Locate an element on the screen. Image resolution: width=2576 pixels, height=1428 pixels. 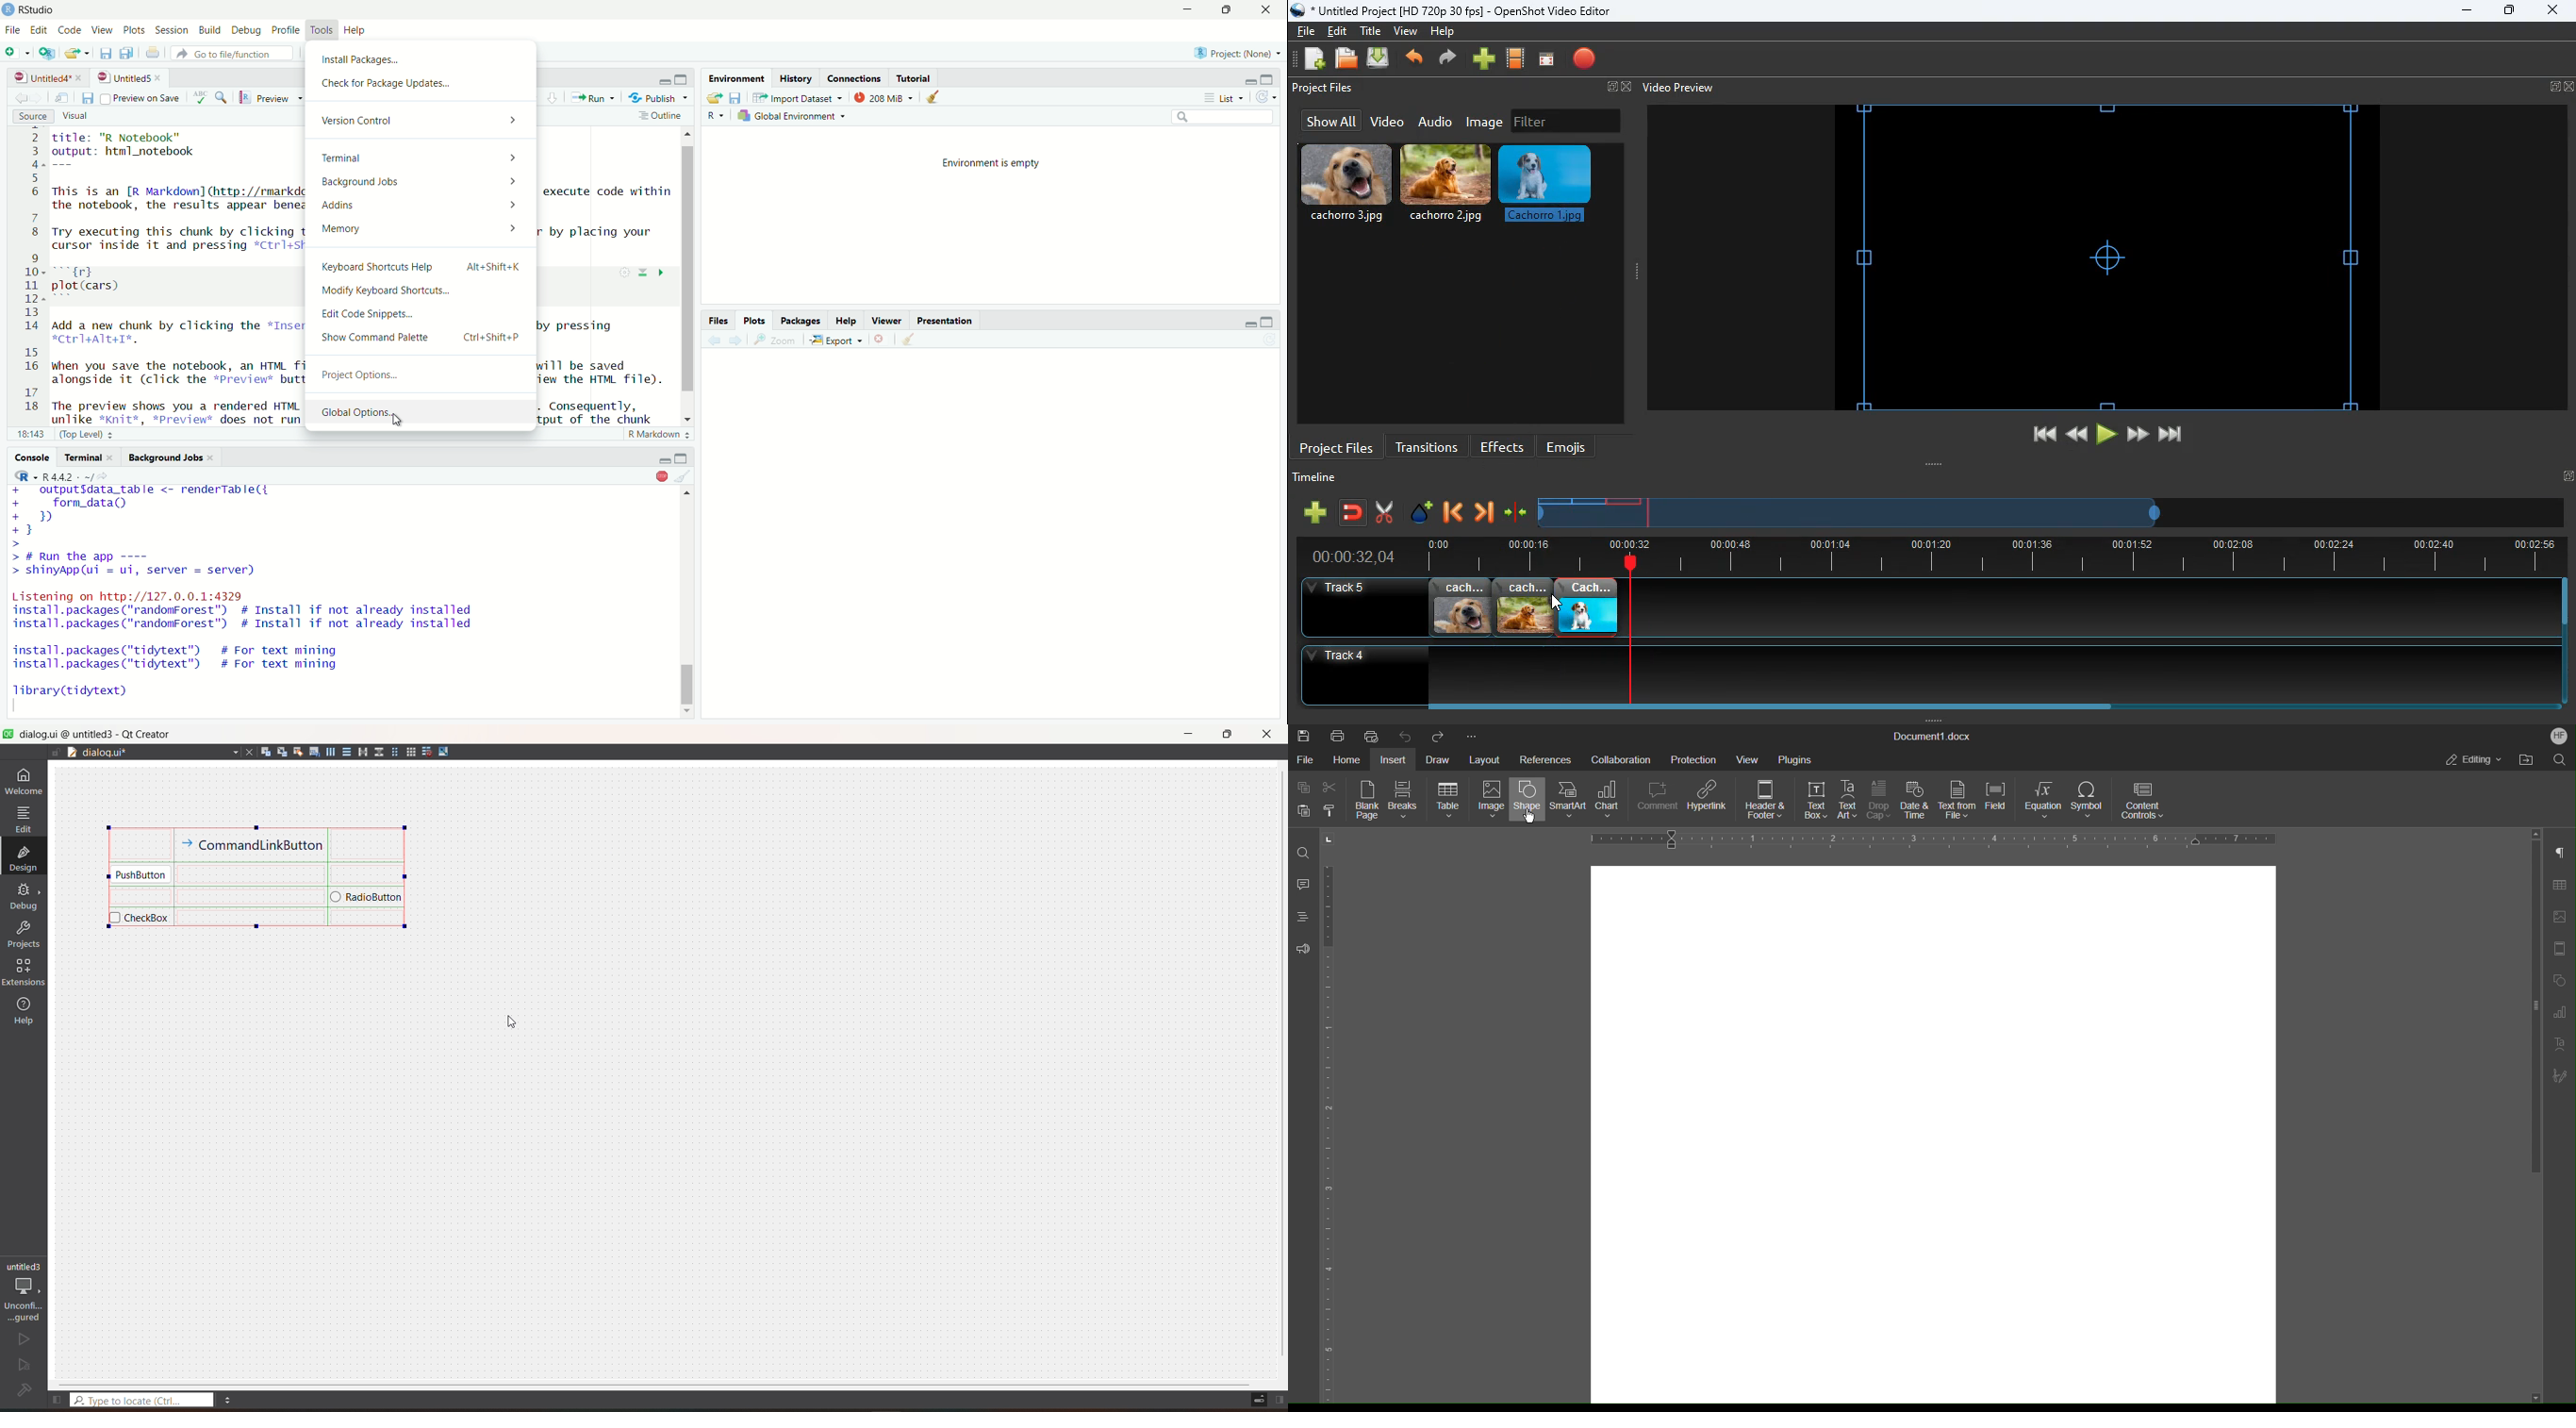
Publish is located at coordinates (658, 98).